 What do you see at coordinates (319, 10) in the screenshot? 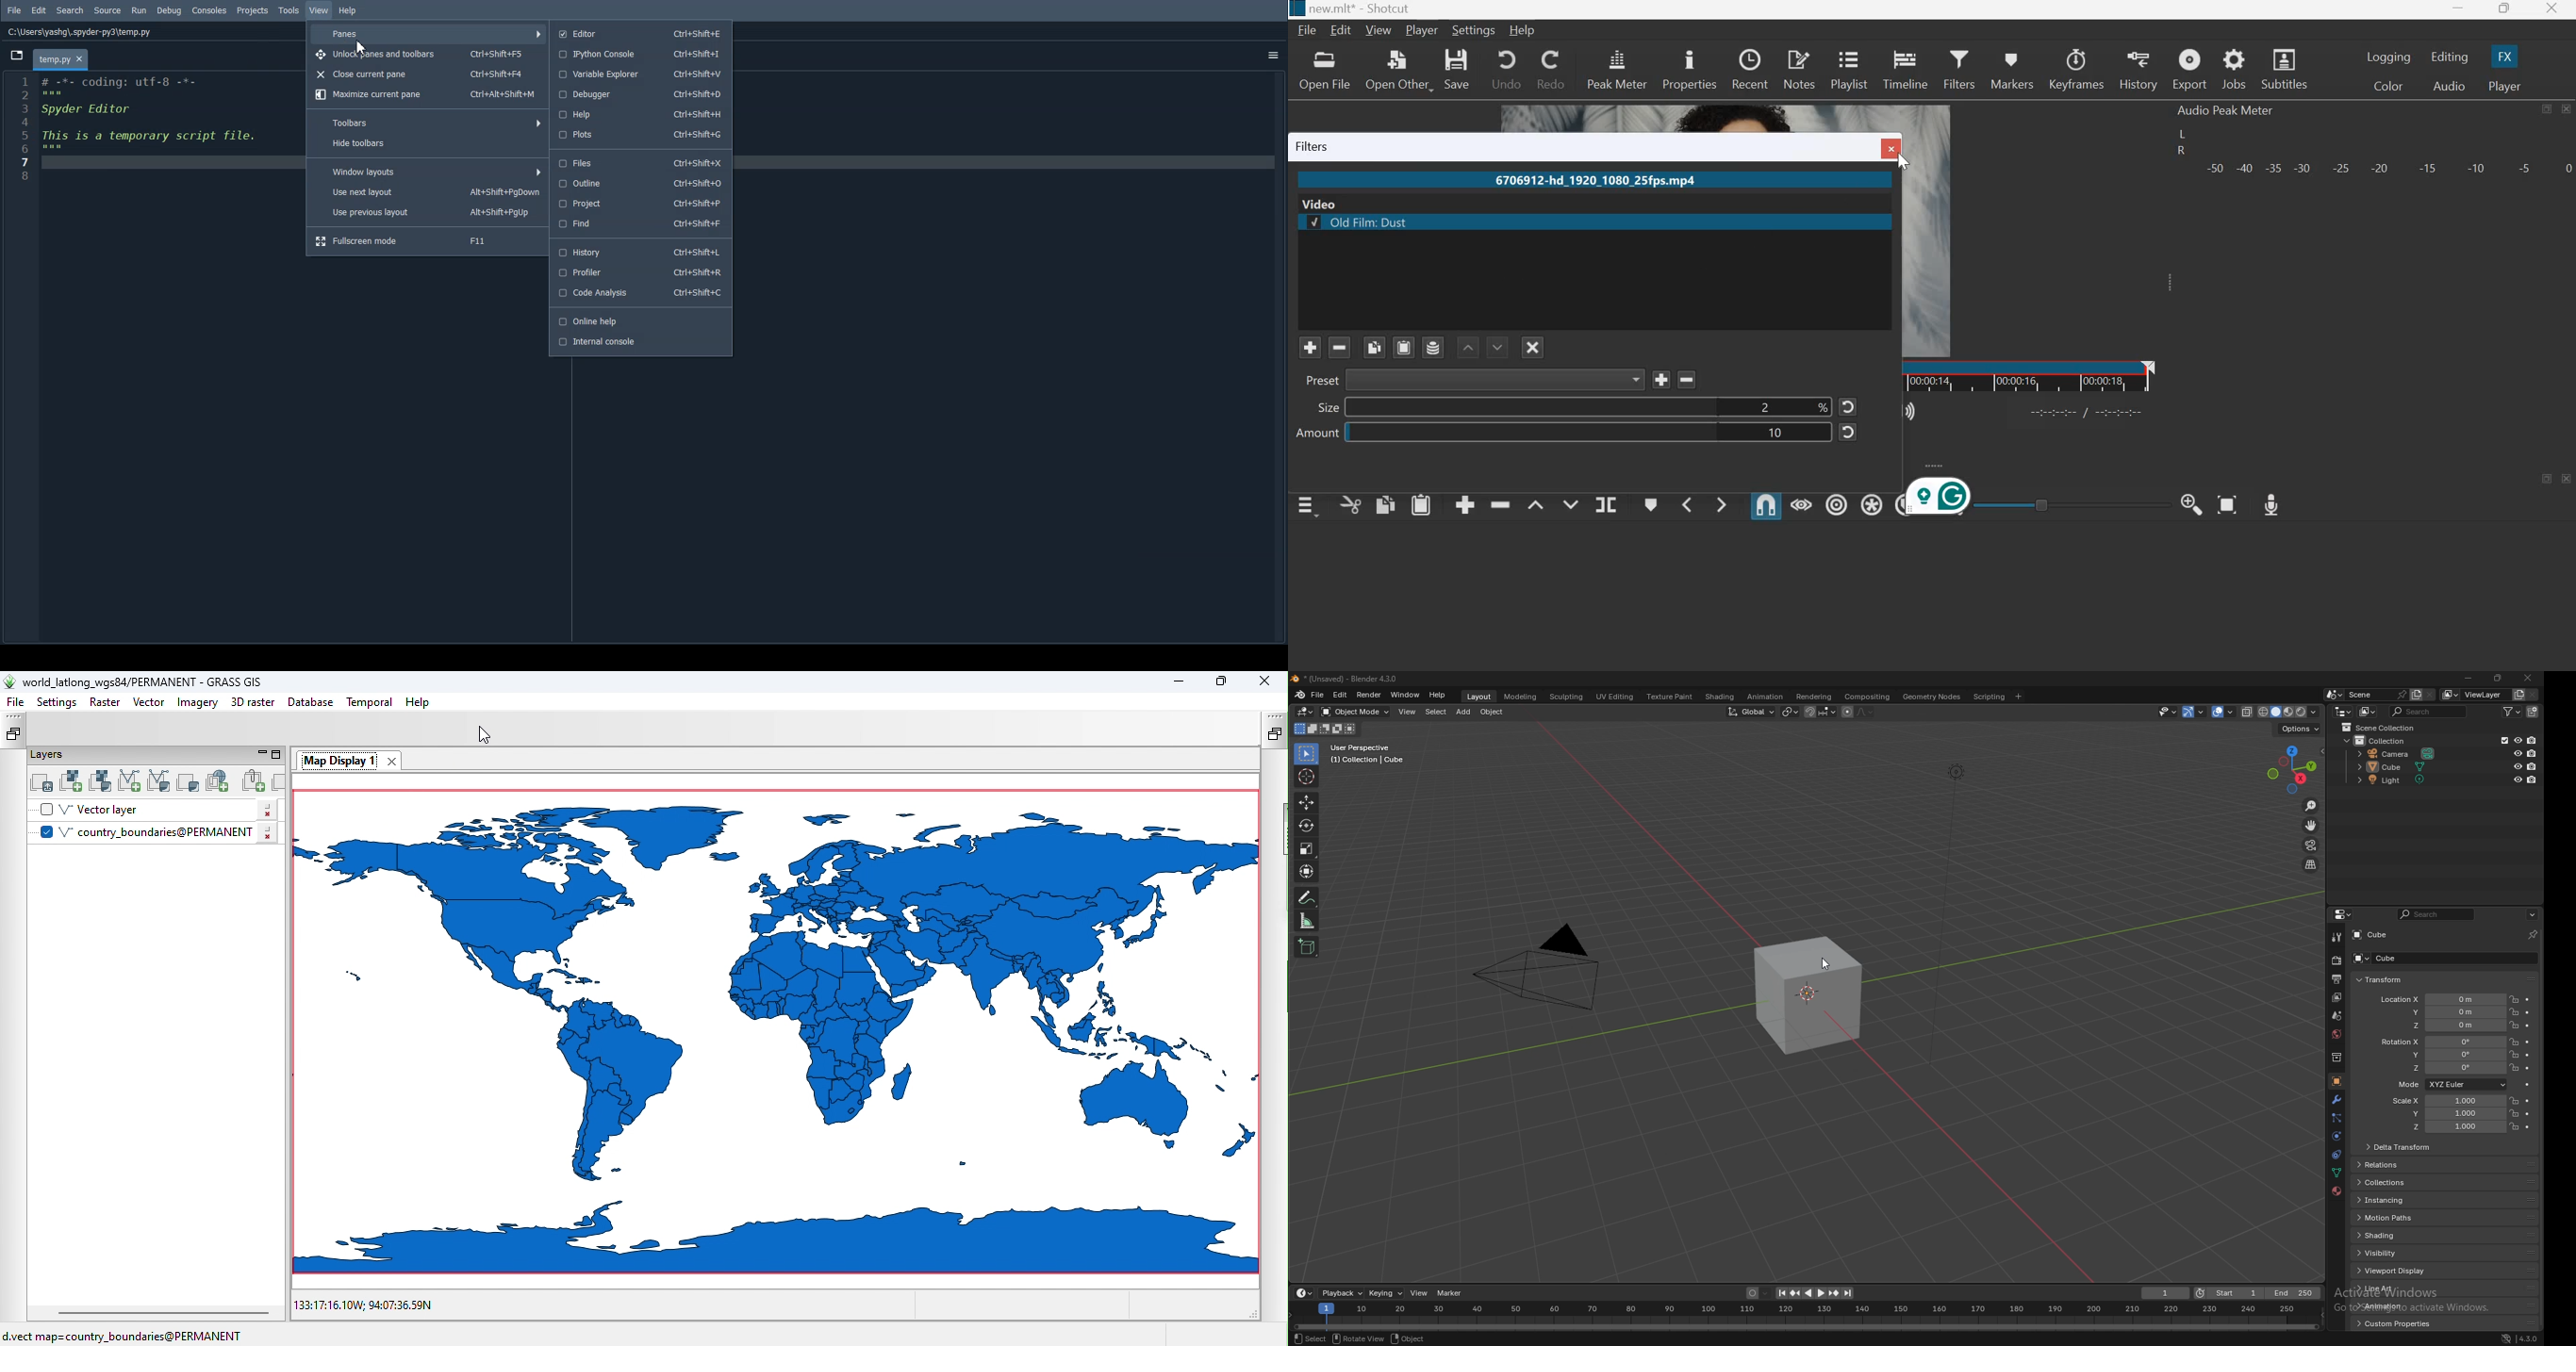
I see `View` at bounding box center [319, 10].